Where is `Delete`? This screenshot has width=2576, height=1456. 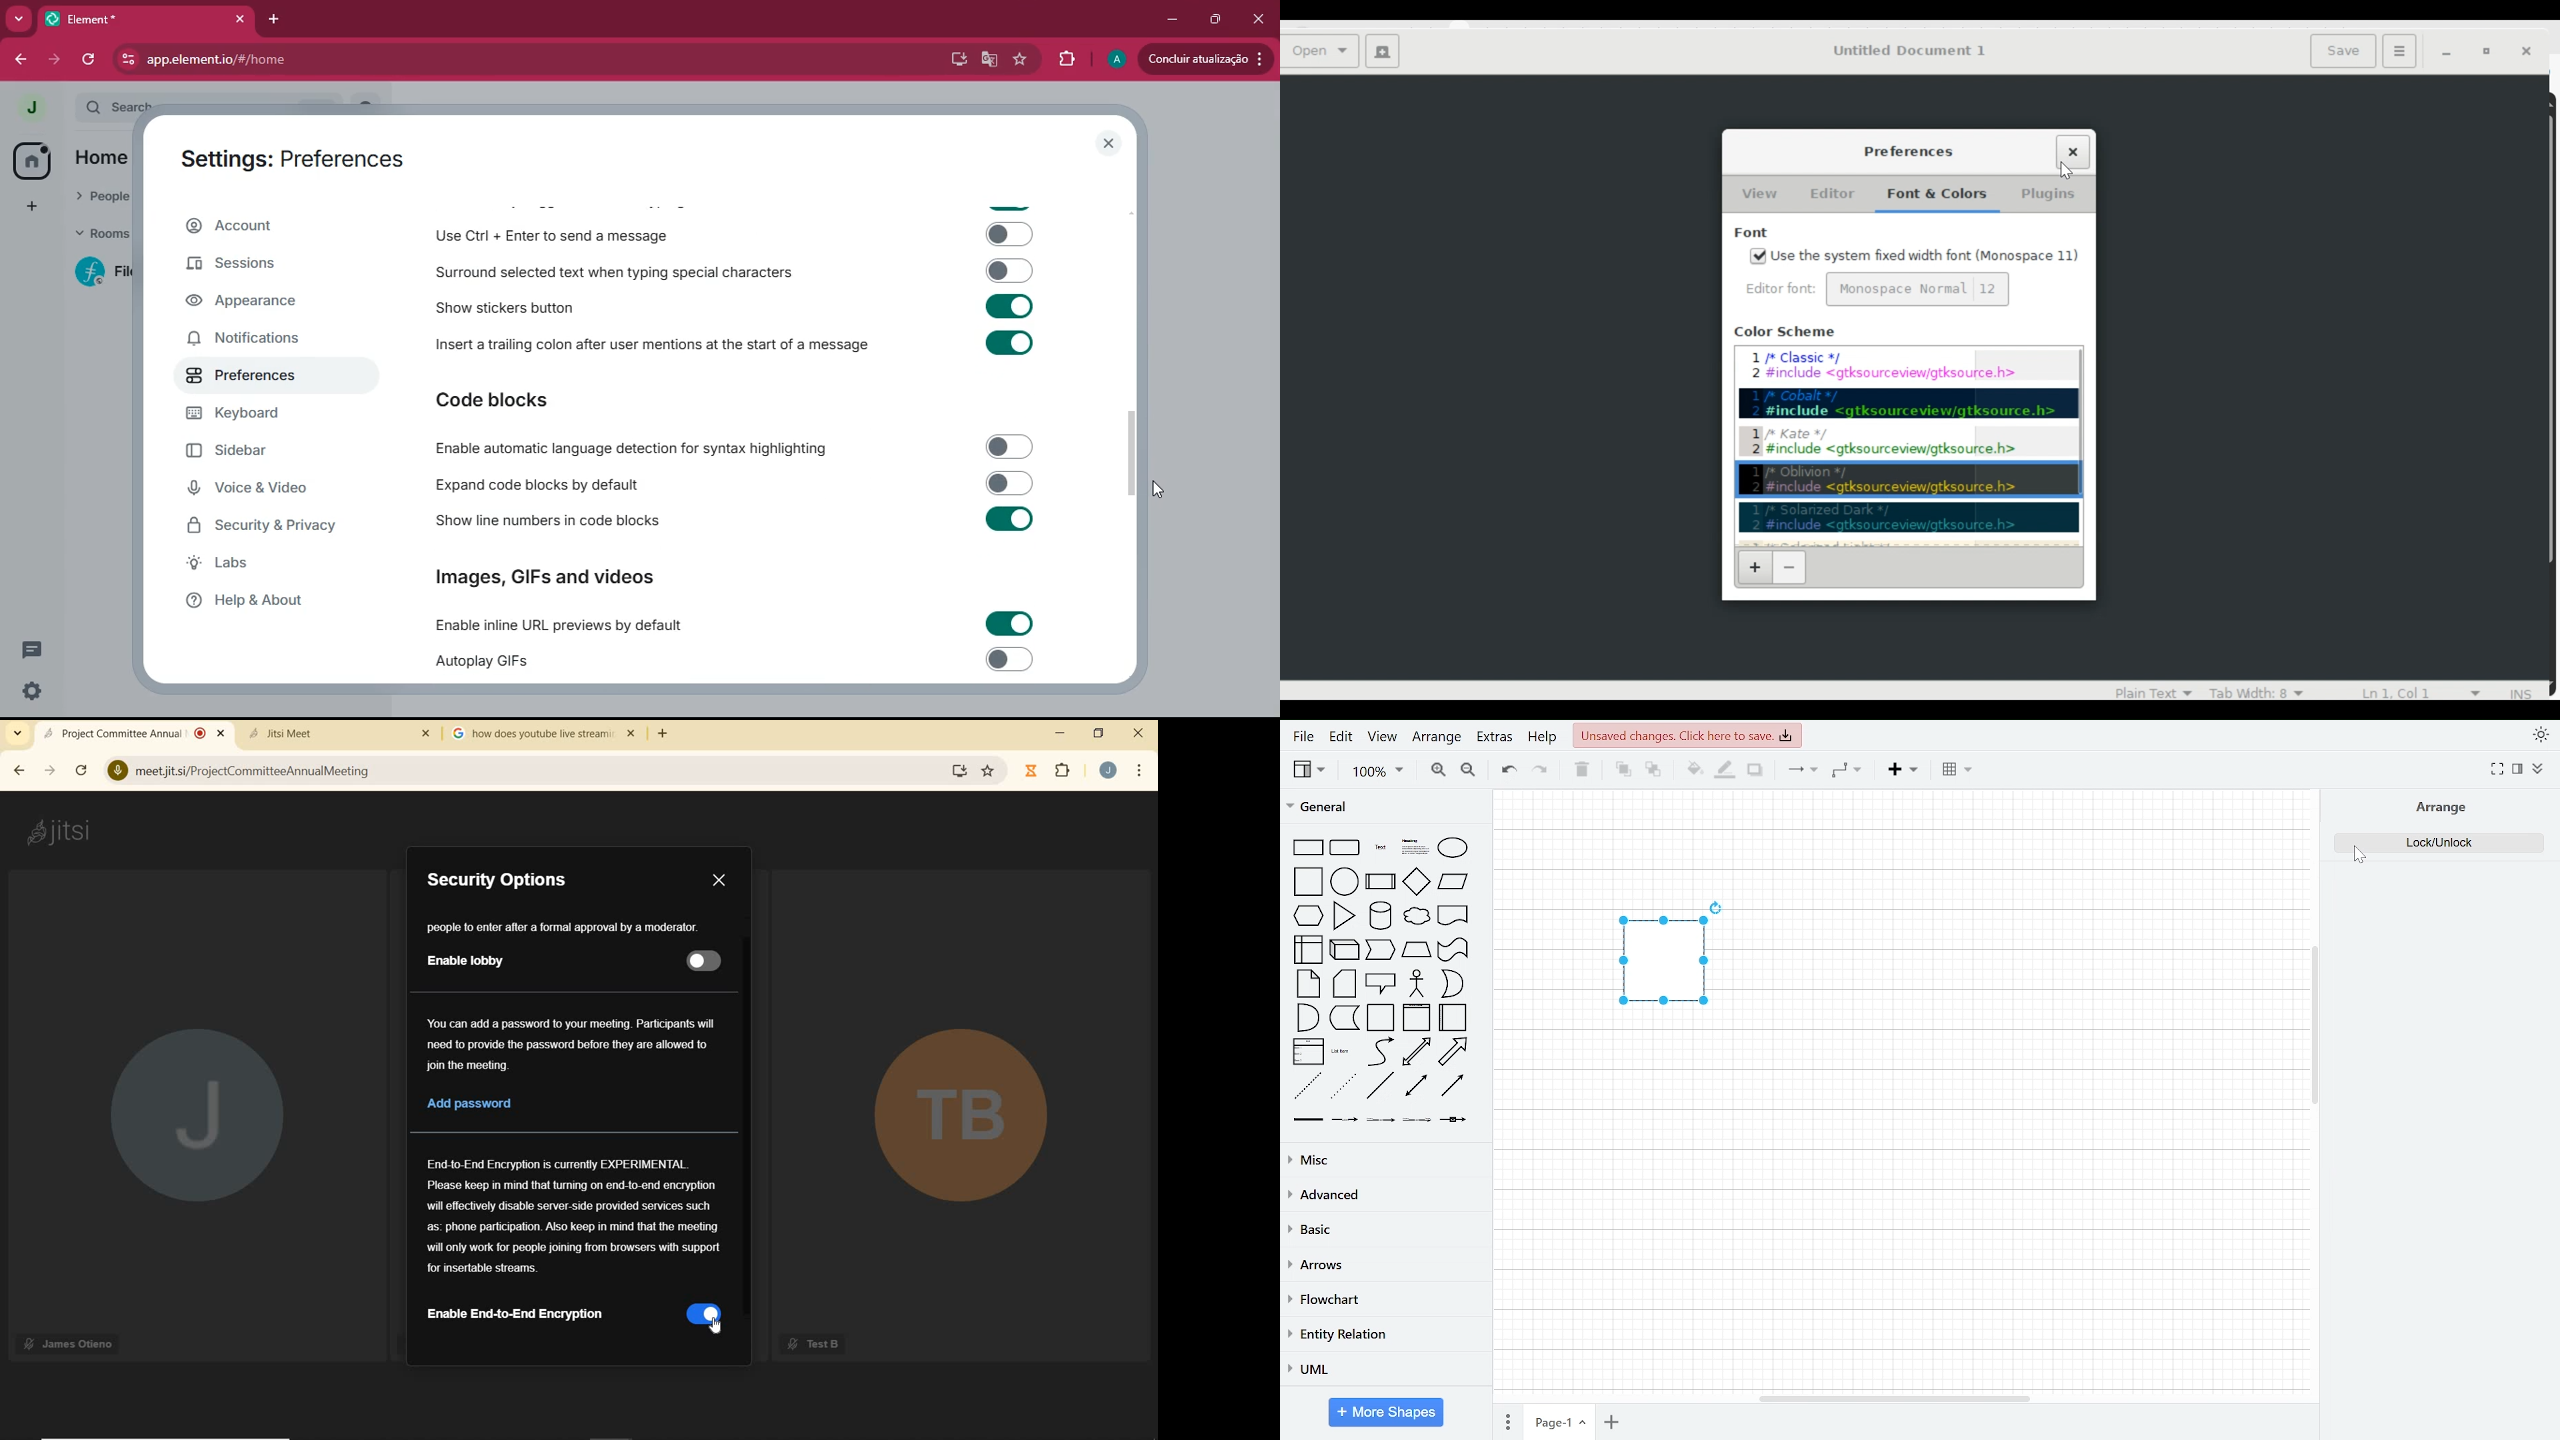
Delete is located at coordinates (1582, 770).